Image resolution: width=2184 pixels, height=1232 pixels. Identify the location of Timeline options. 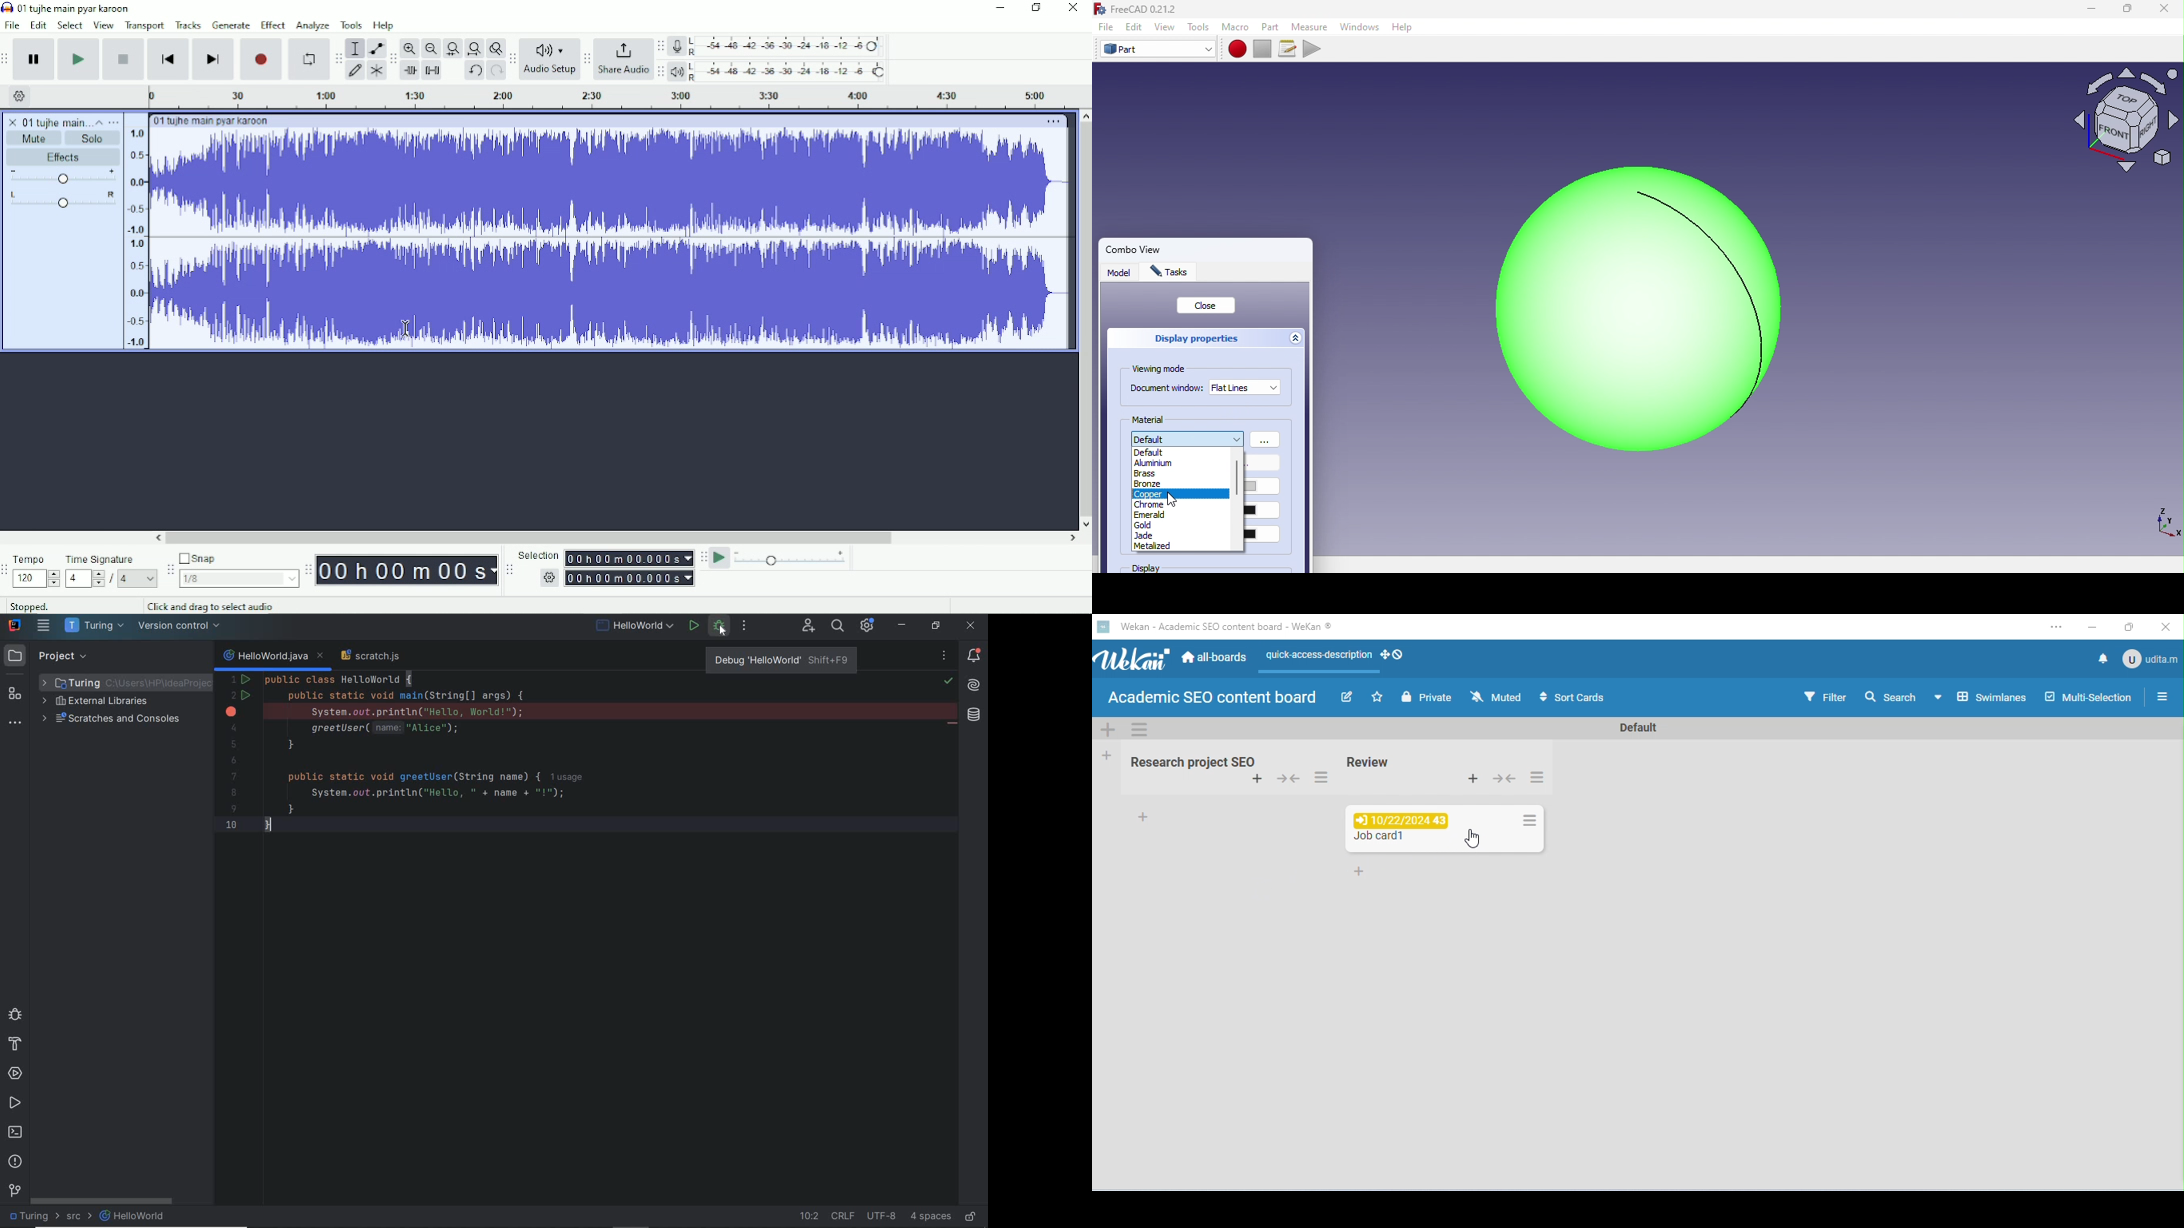
(20, 95).